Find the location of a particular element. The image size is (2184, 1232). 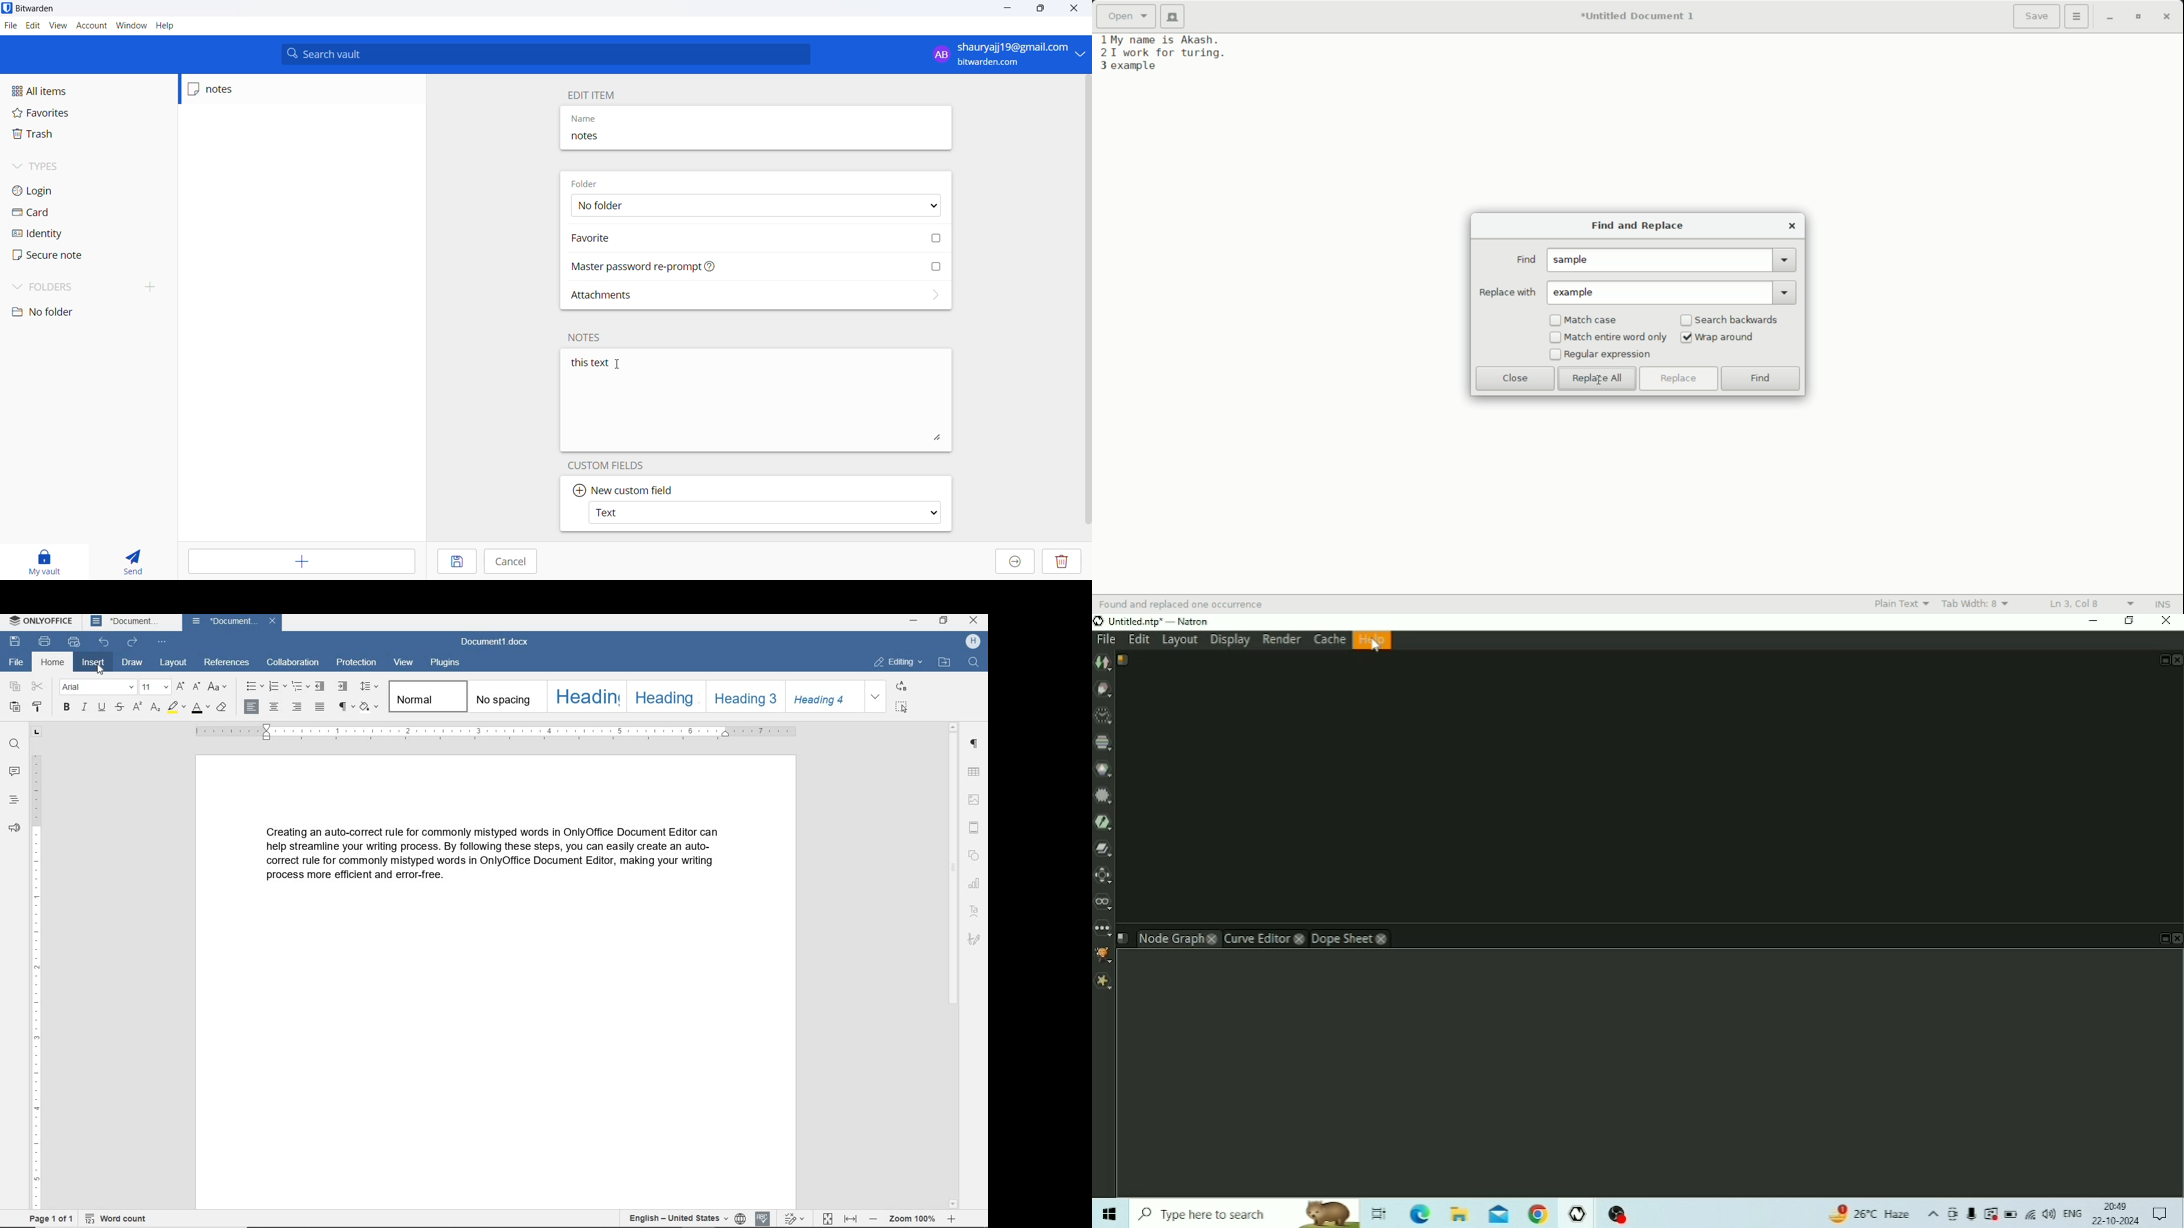

search vault is located at coordinates (548, 54).